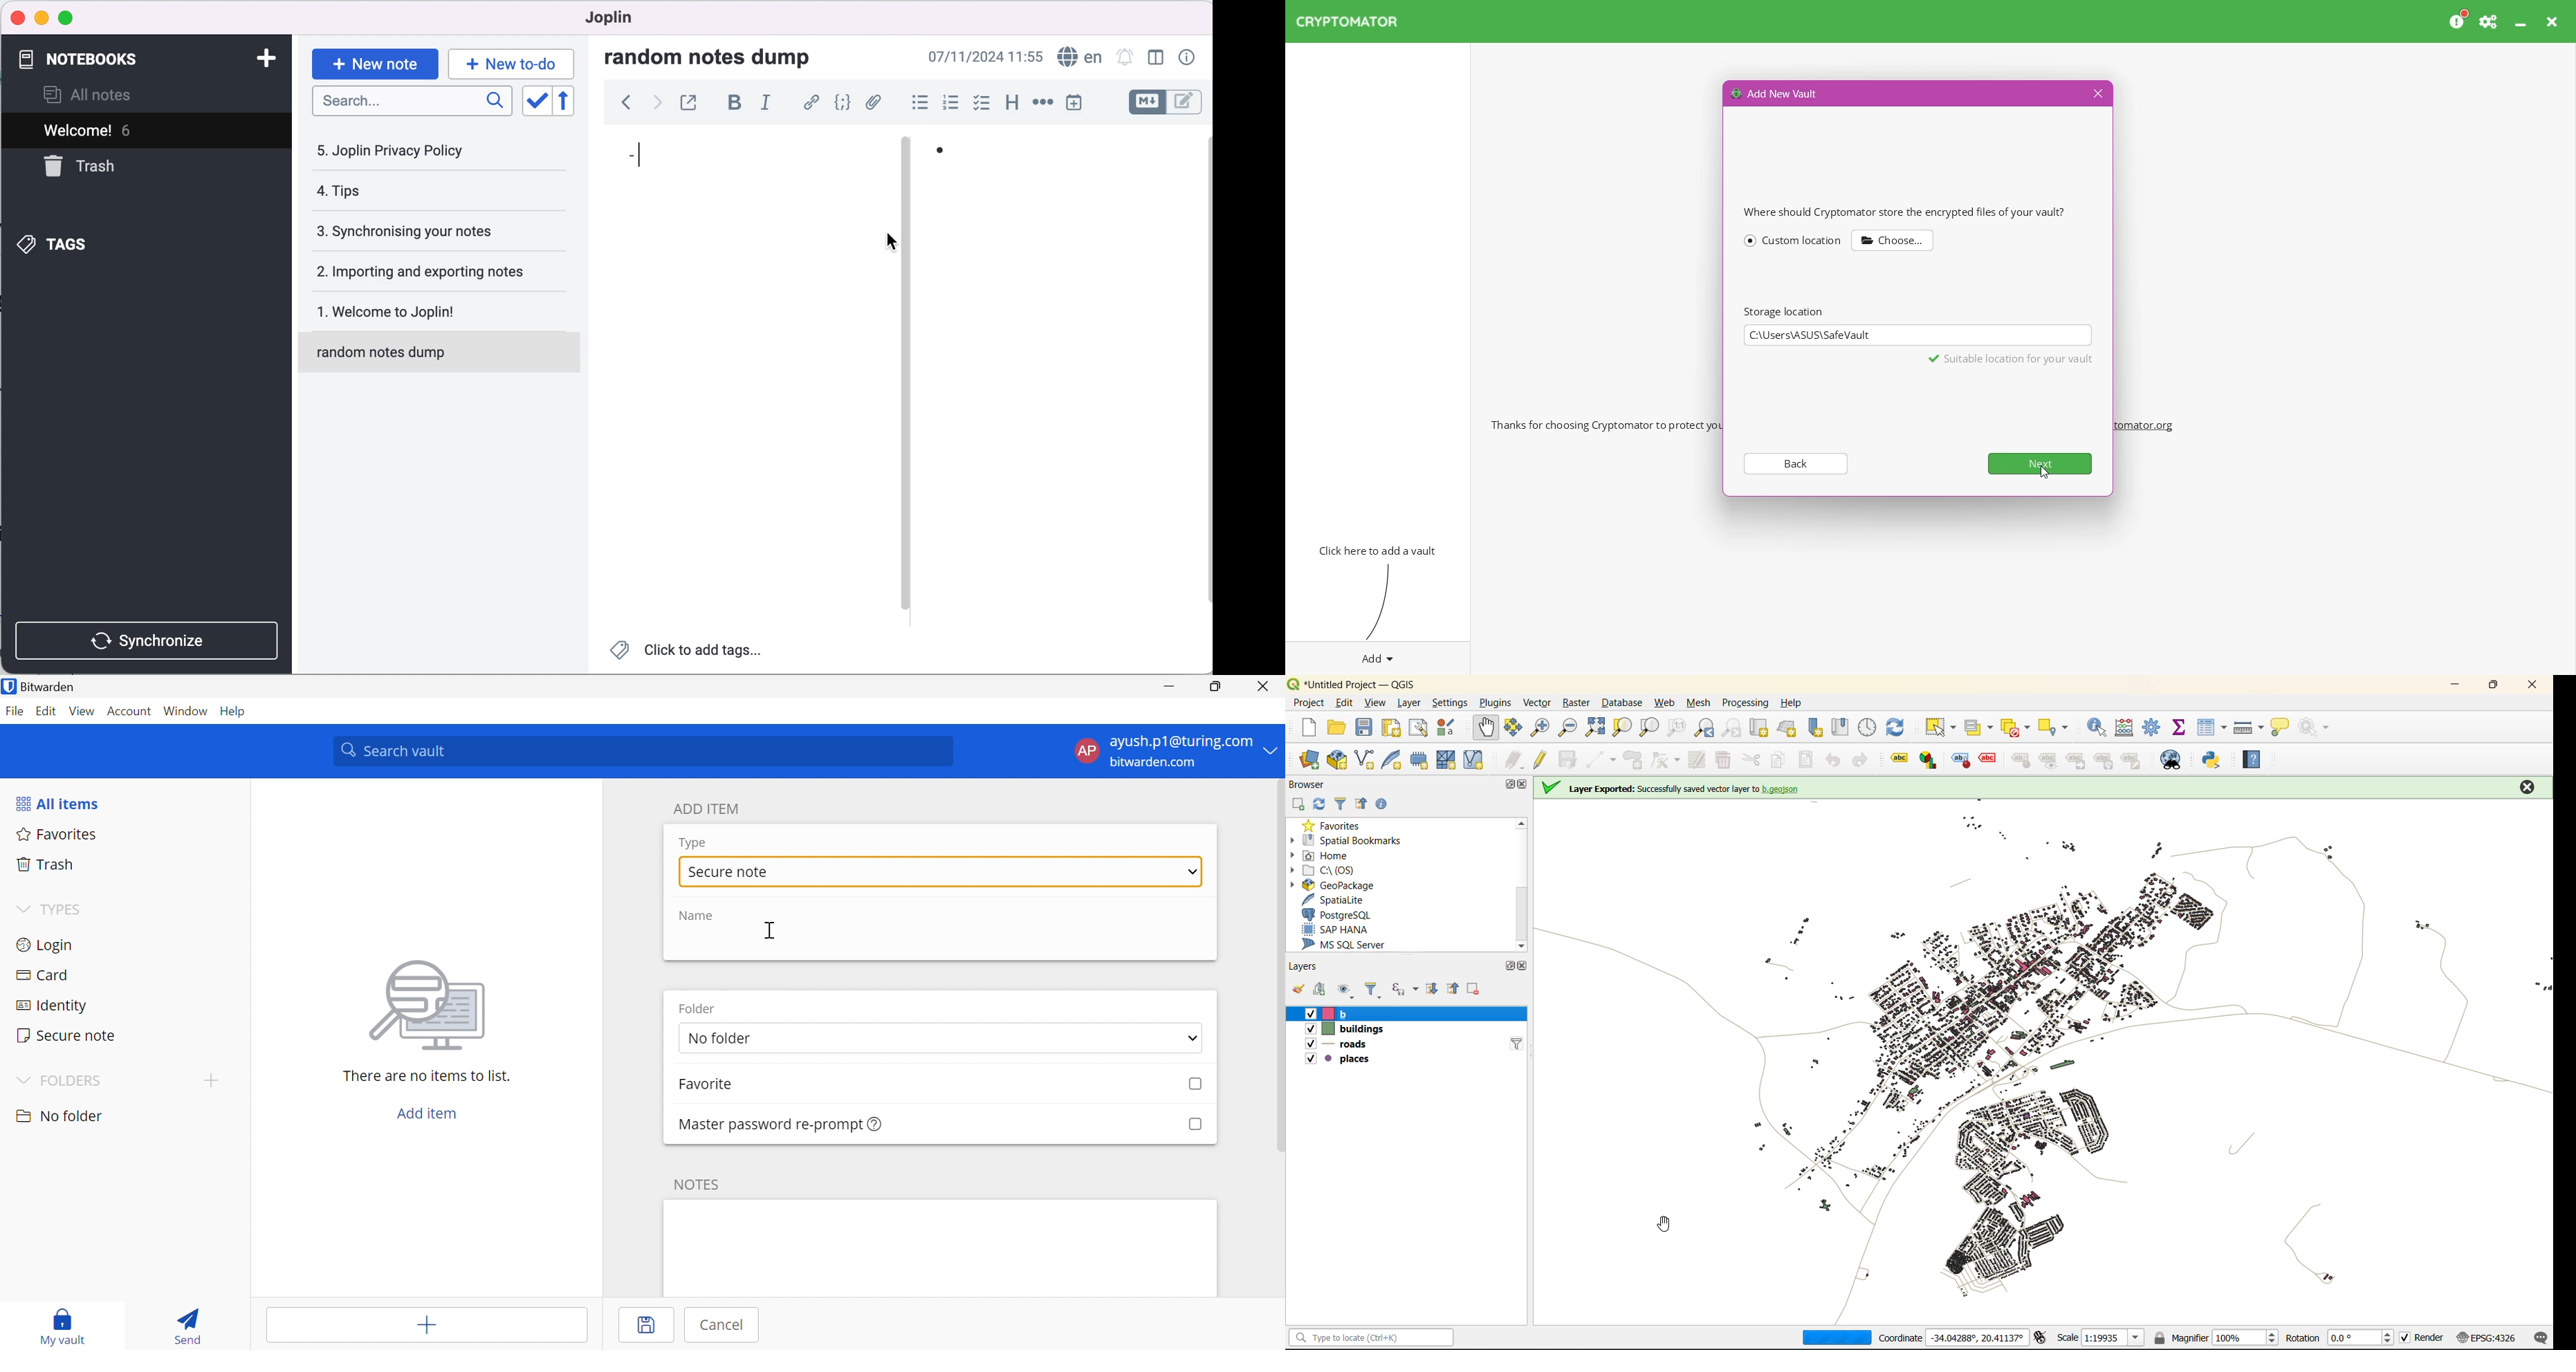  Describe the element at coordinates (1393, 728) in the screenshot. I see `print layout` at that location.